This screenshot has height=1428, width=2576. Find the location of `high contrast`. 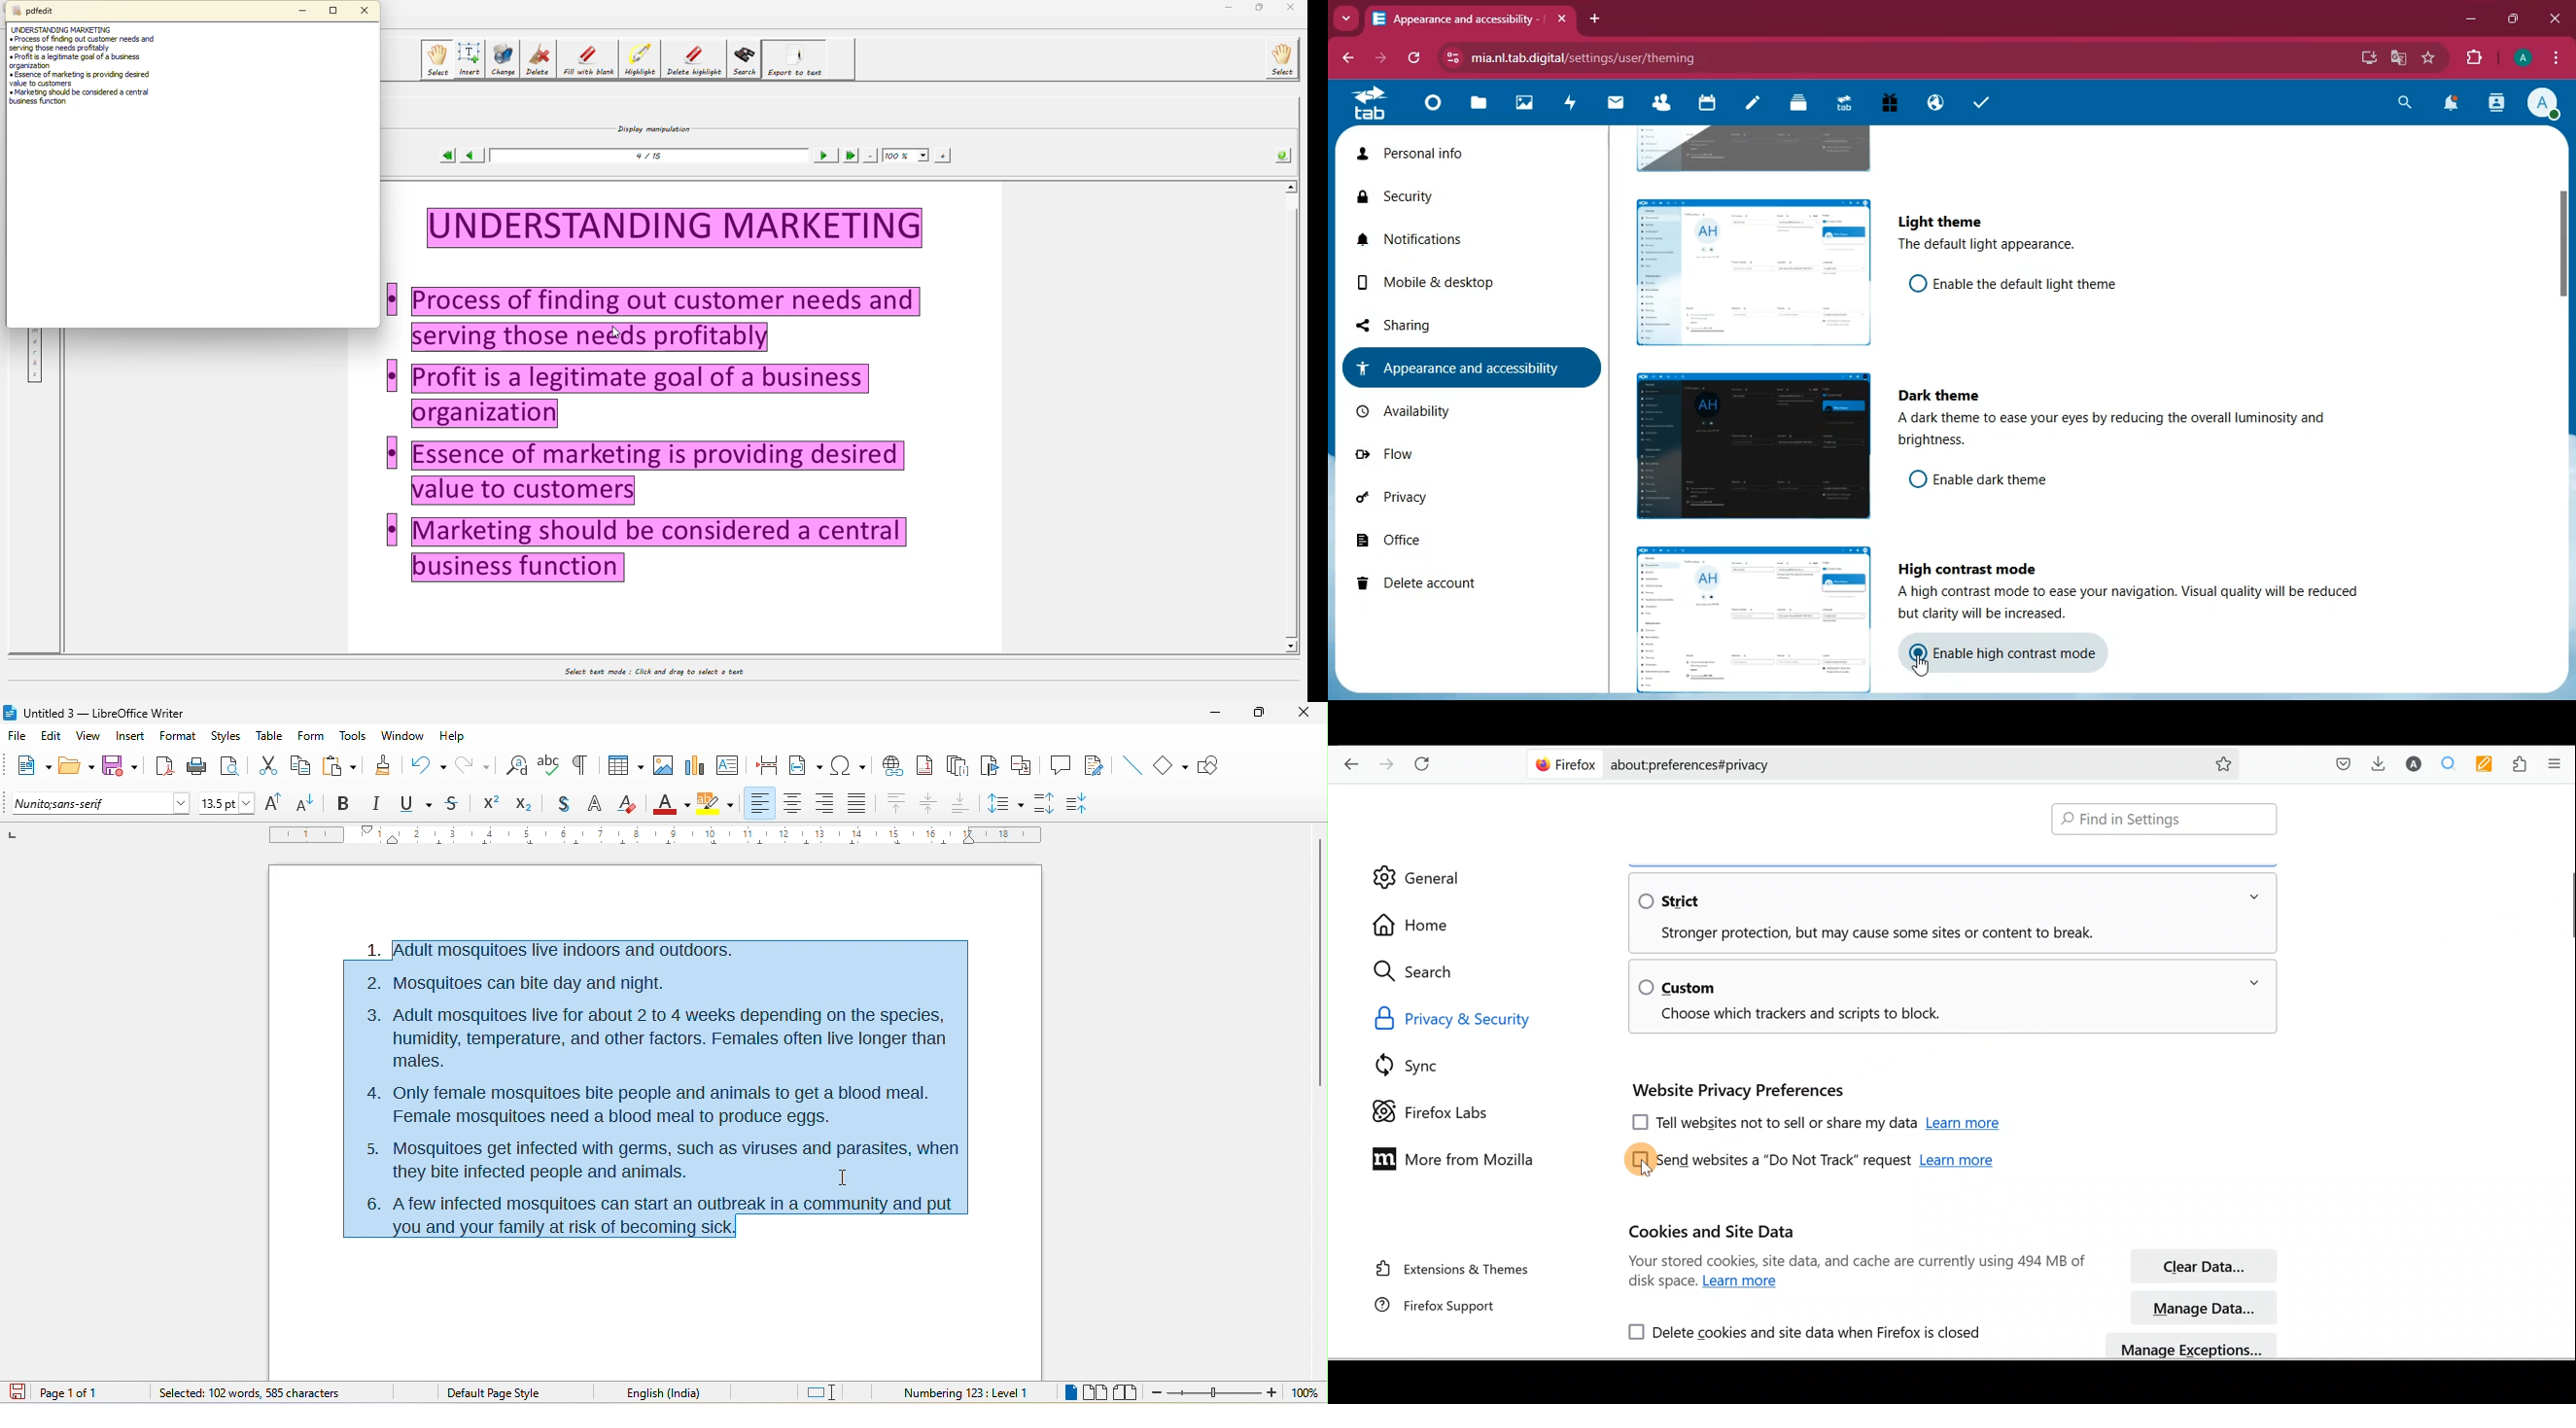

high contrast is located at coordinates (1968, 566).